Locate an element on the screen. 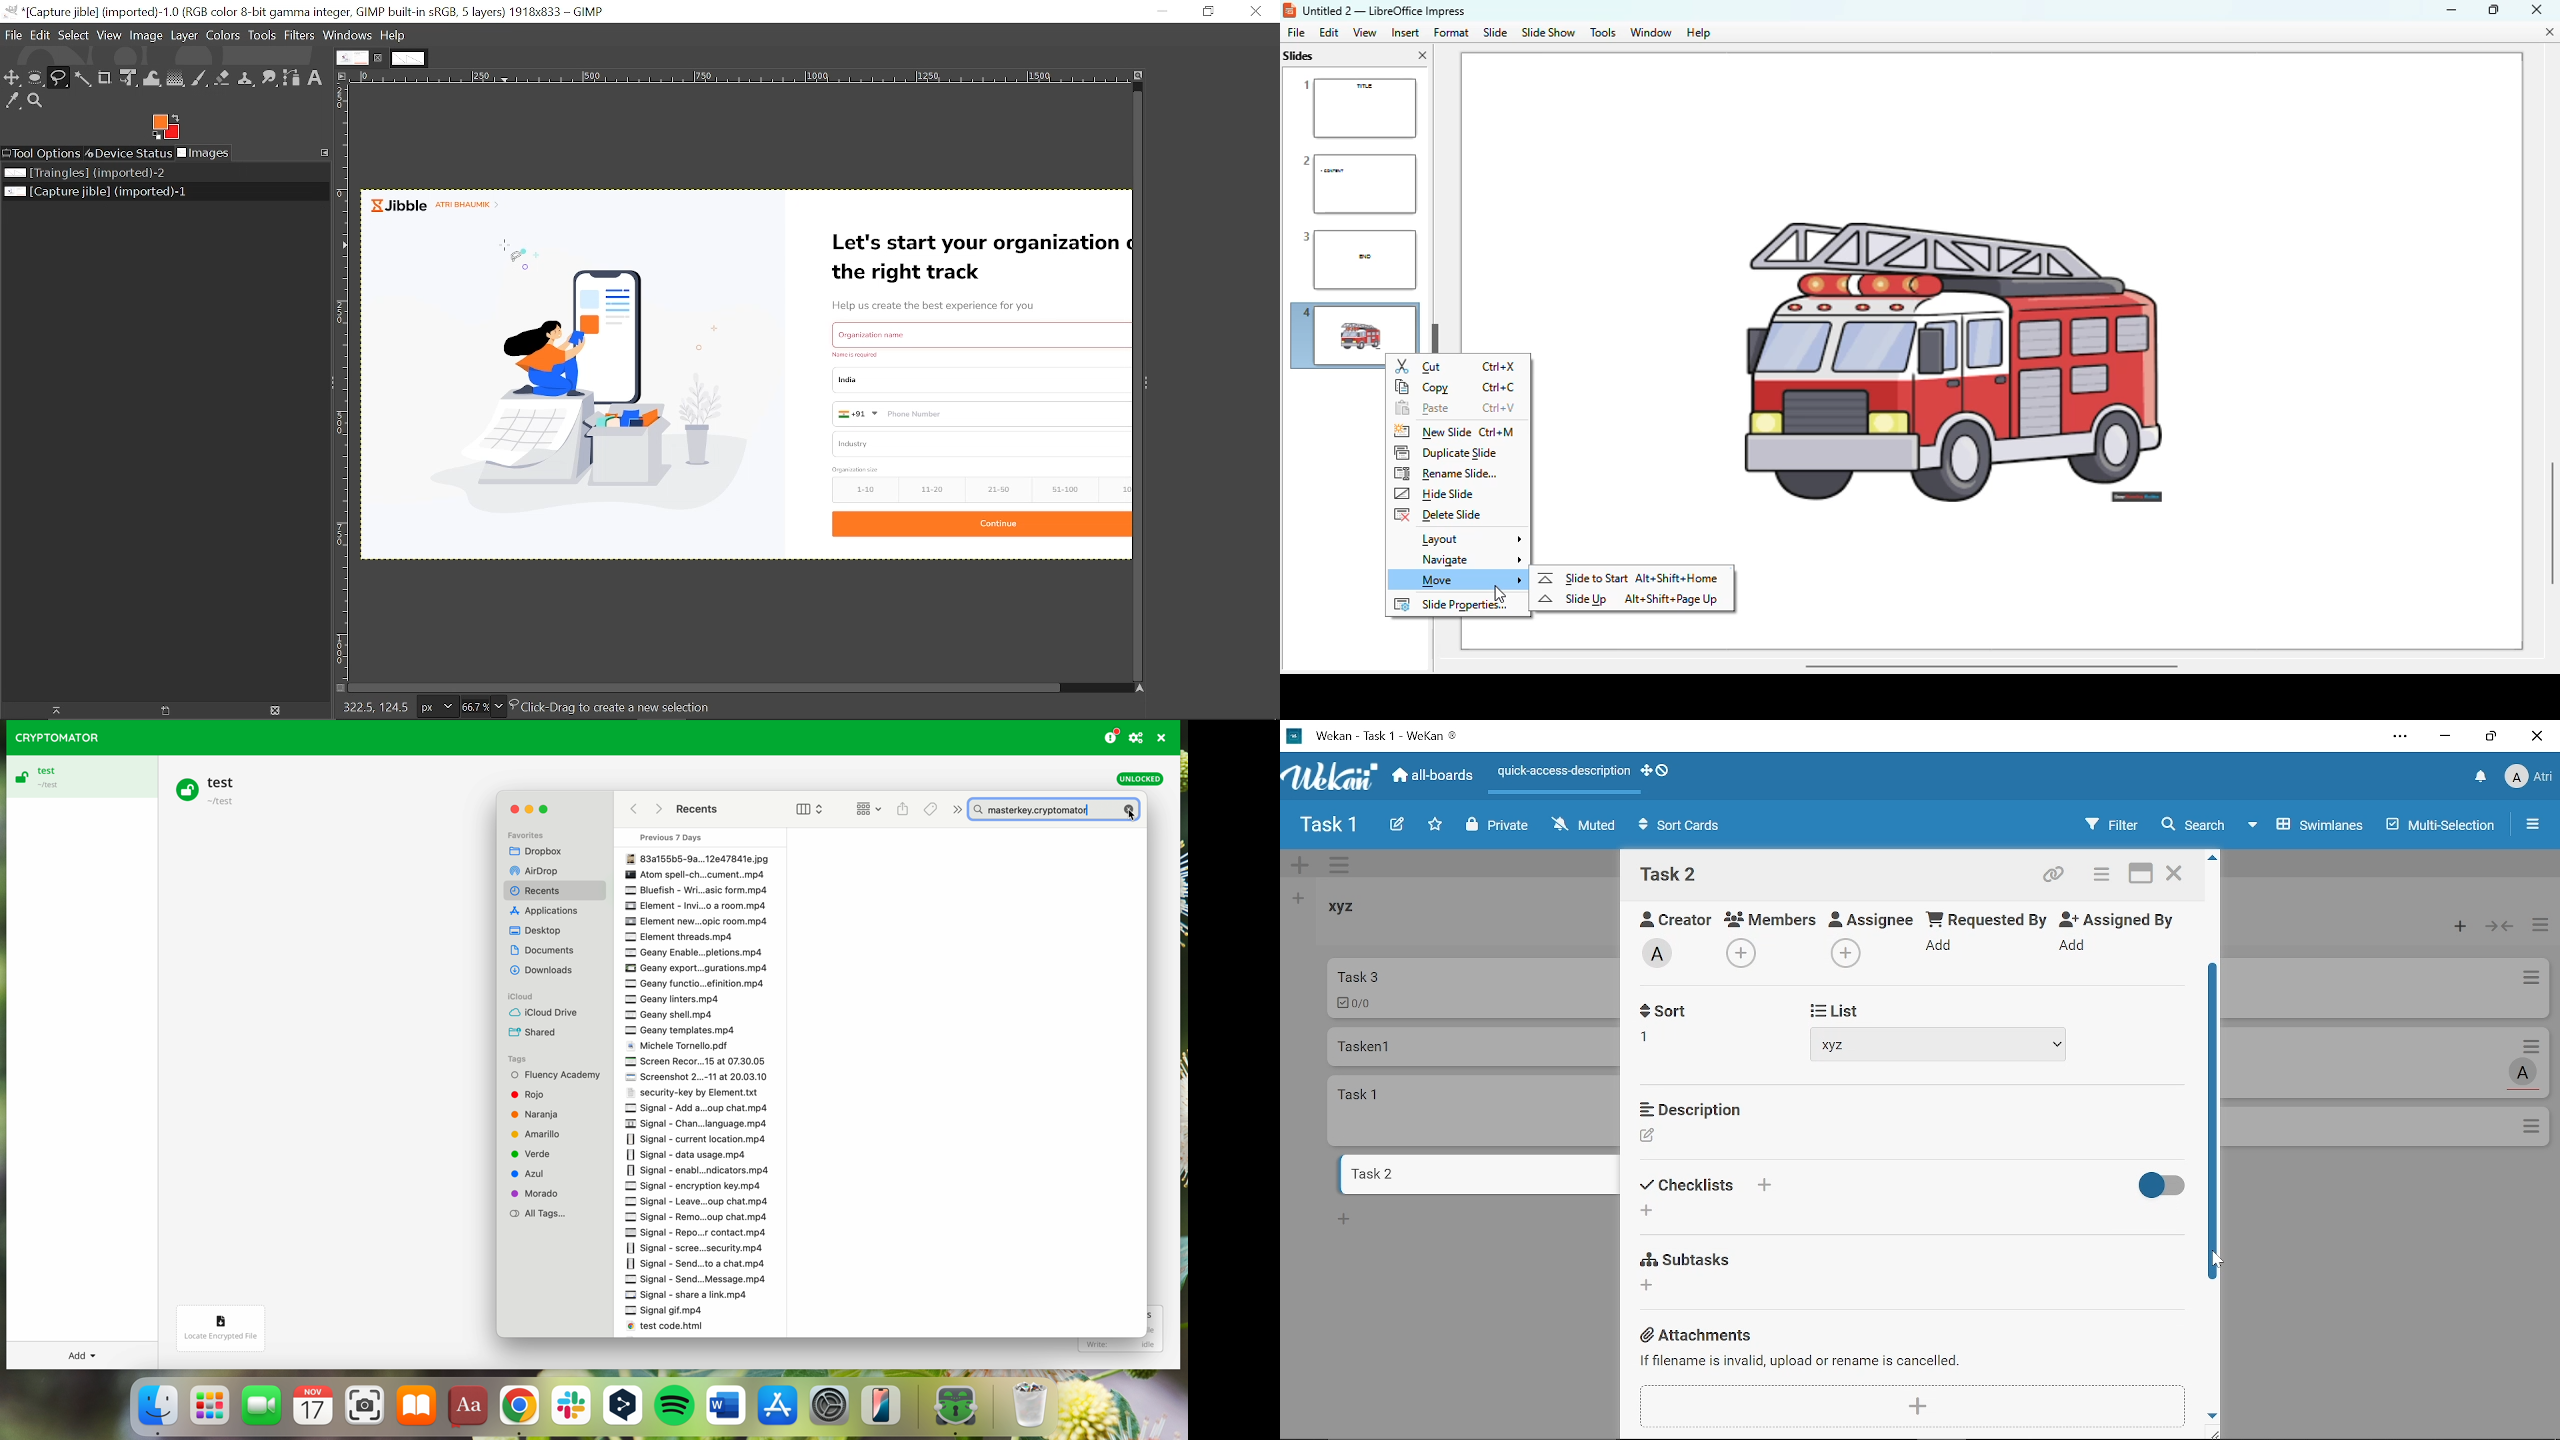 The width and height of the screenshot is (2576, 1456). Card name is located at coordinates (1669, 874).